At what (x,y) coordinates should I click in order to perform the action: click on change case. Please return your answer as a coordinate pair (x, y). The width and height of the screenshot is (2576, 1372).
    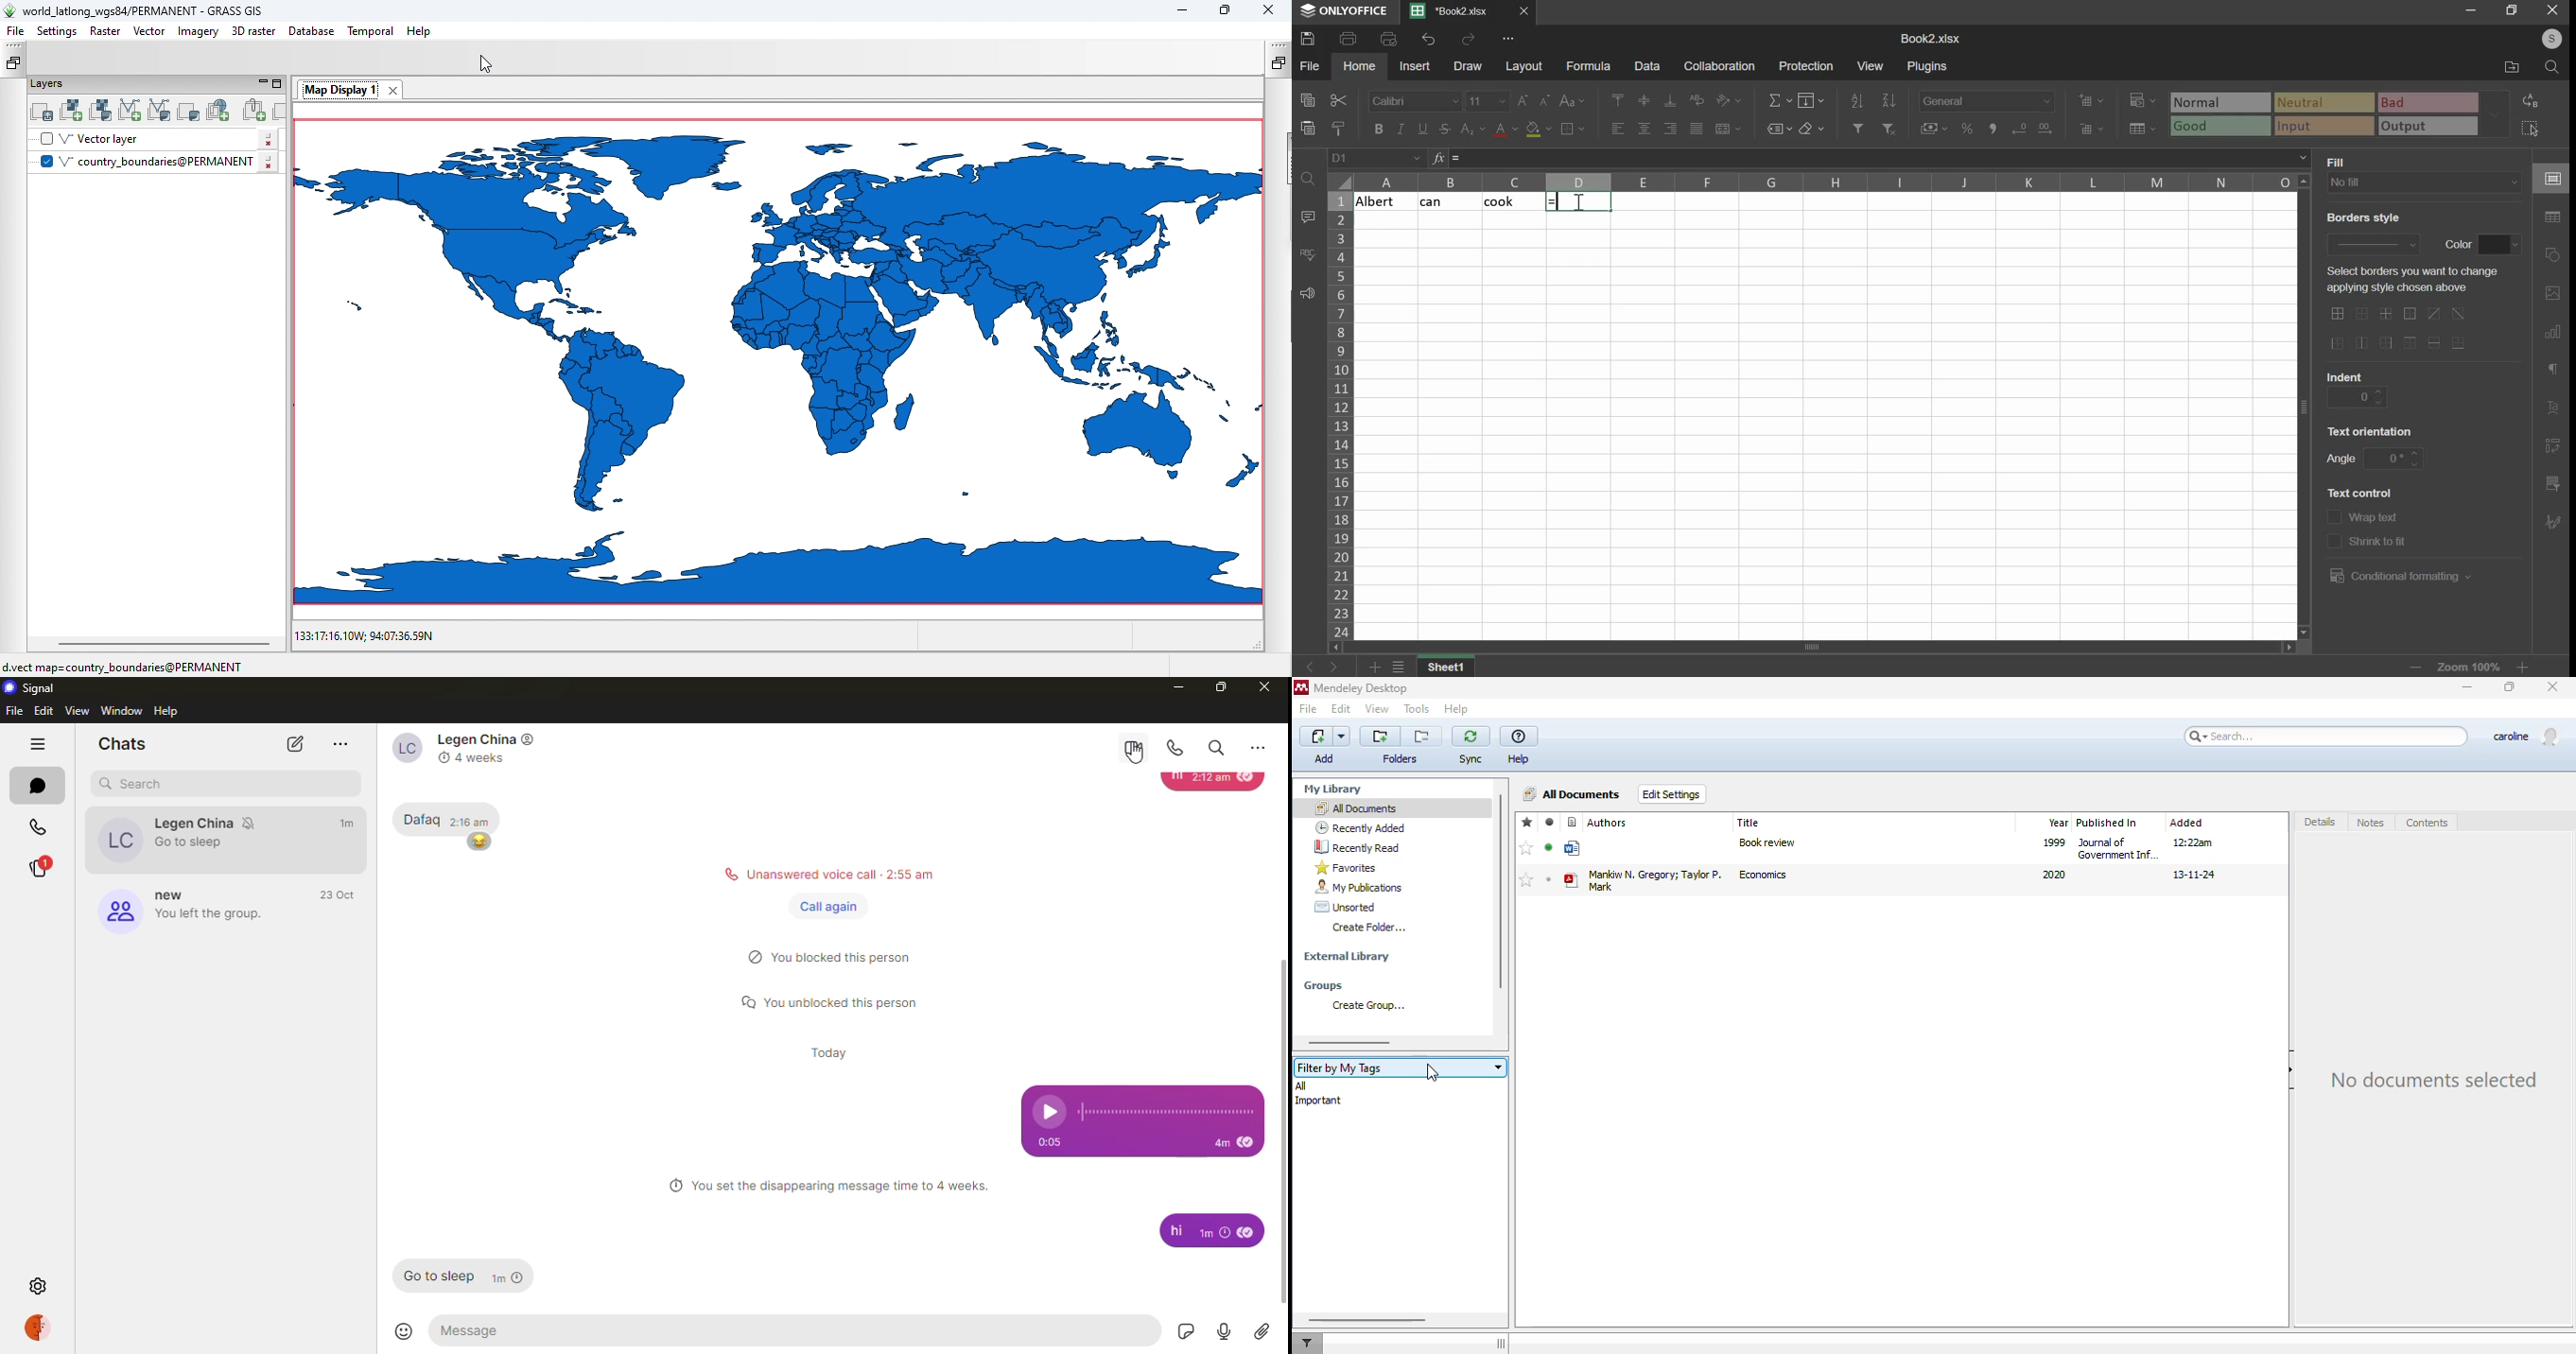
    Looking at the image, I should click on (1571, 101).